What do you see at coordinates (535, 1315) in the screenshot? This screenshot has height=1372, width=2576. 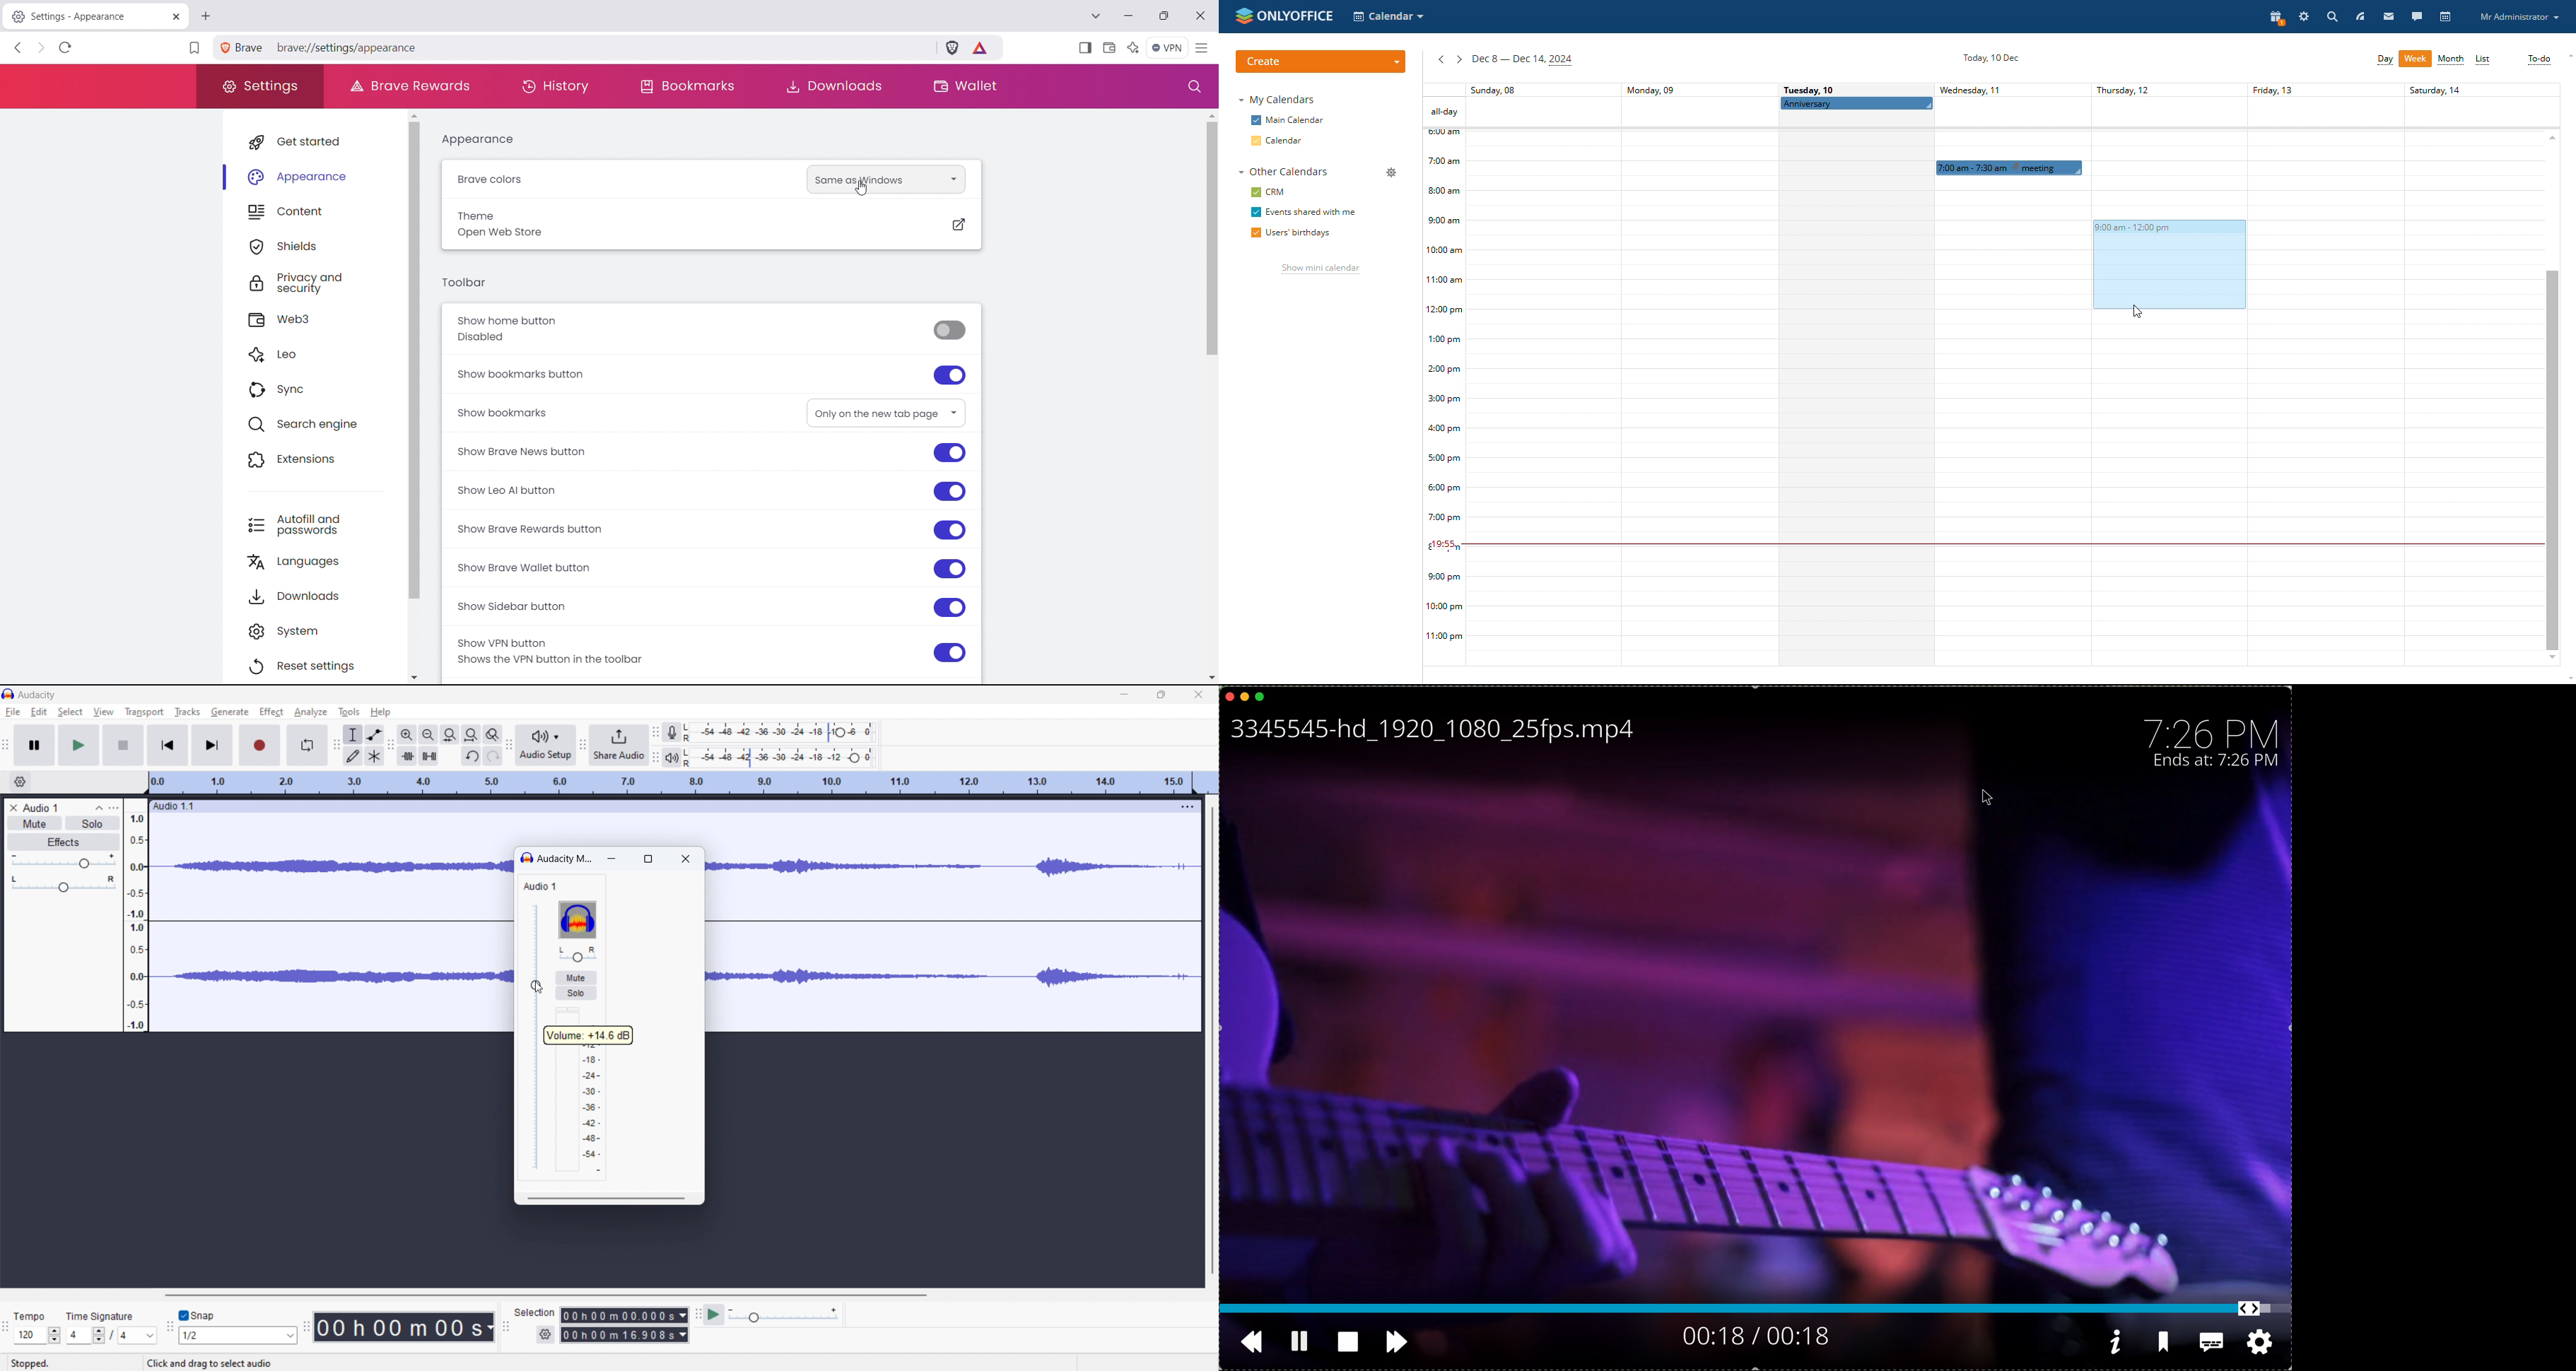 I see `selection` at bounding box center [535, 1315].